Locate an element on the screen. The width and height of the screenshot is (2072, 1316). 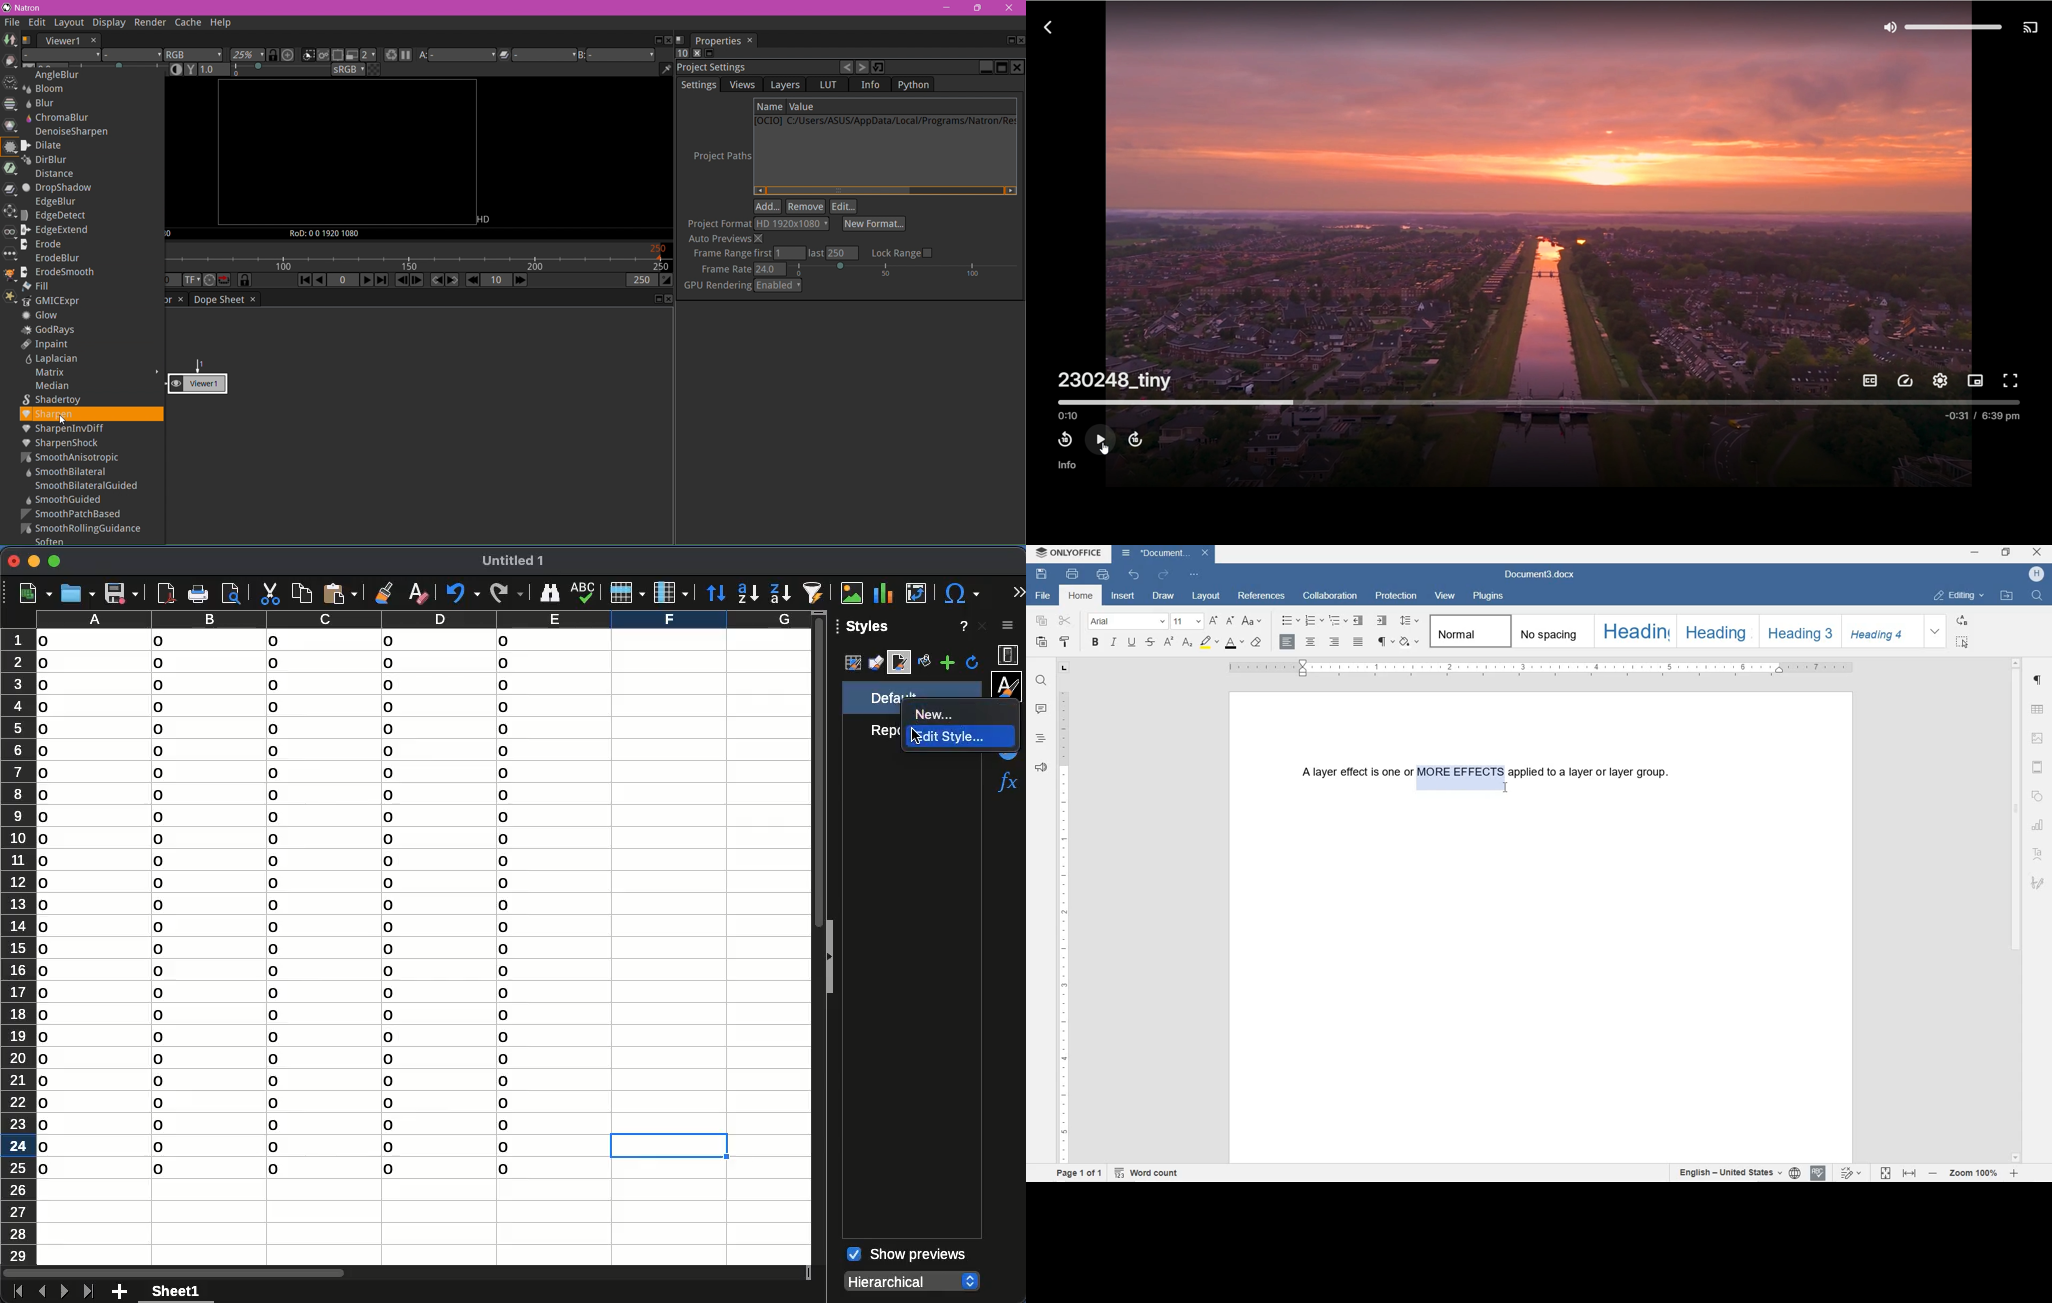
HIGHLIGHT COLOR is located at coordinates (1209, 642).